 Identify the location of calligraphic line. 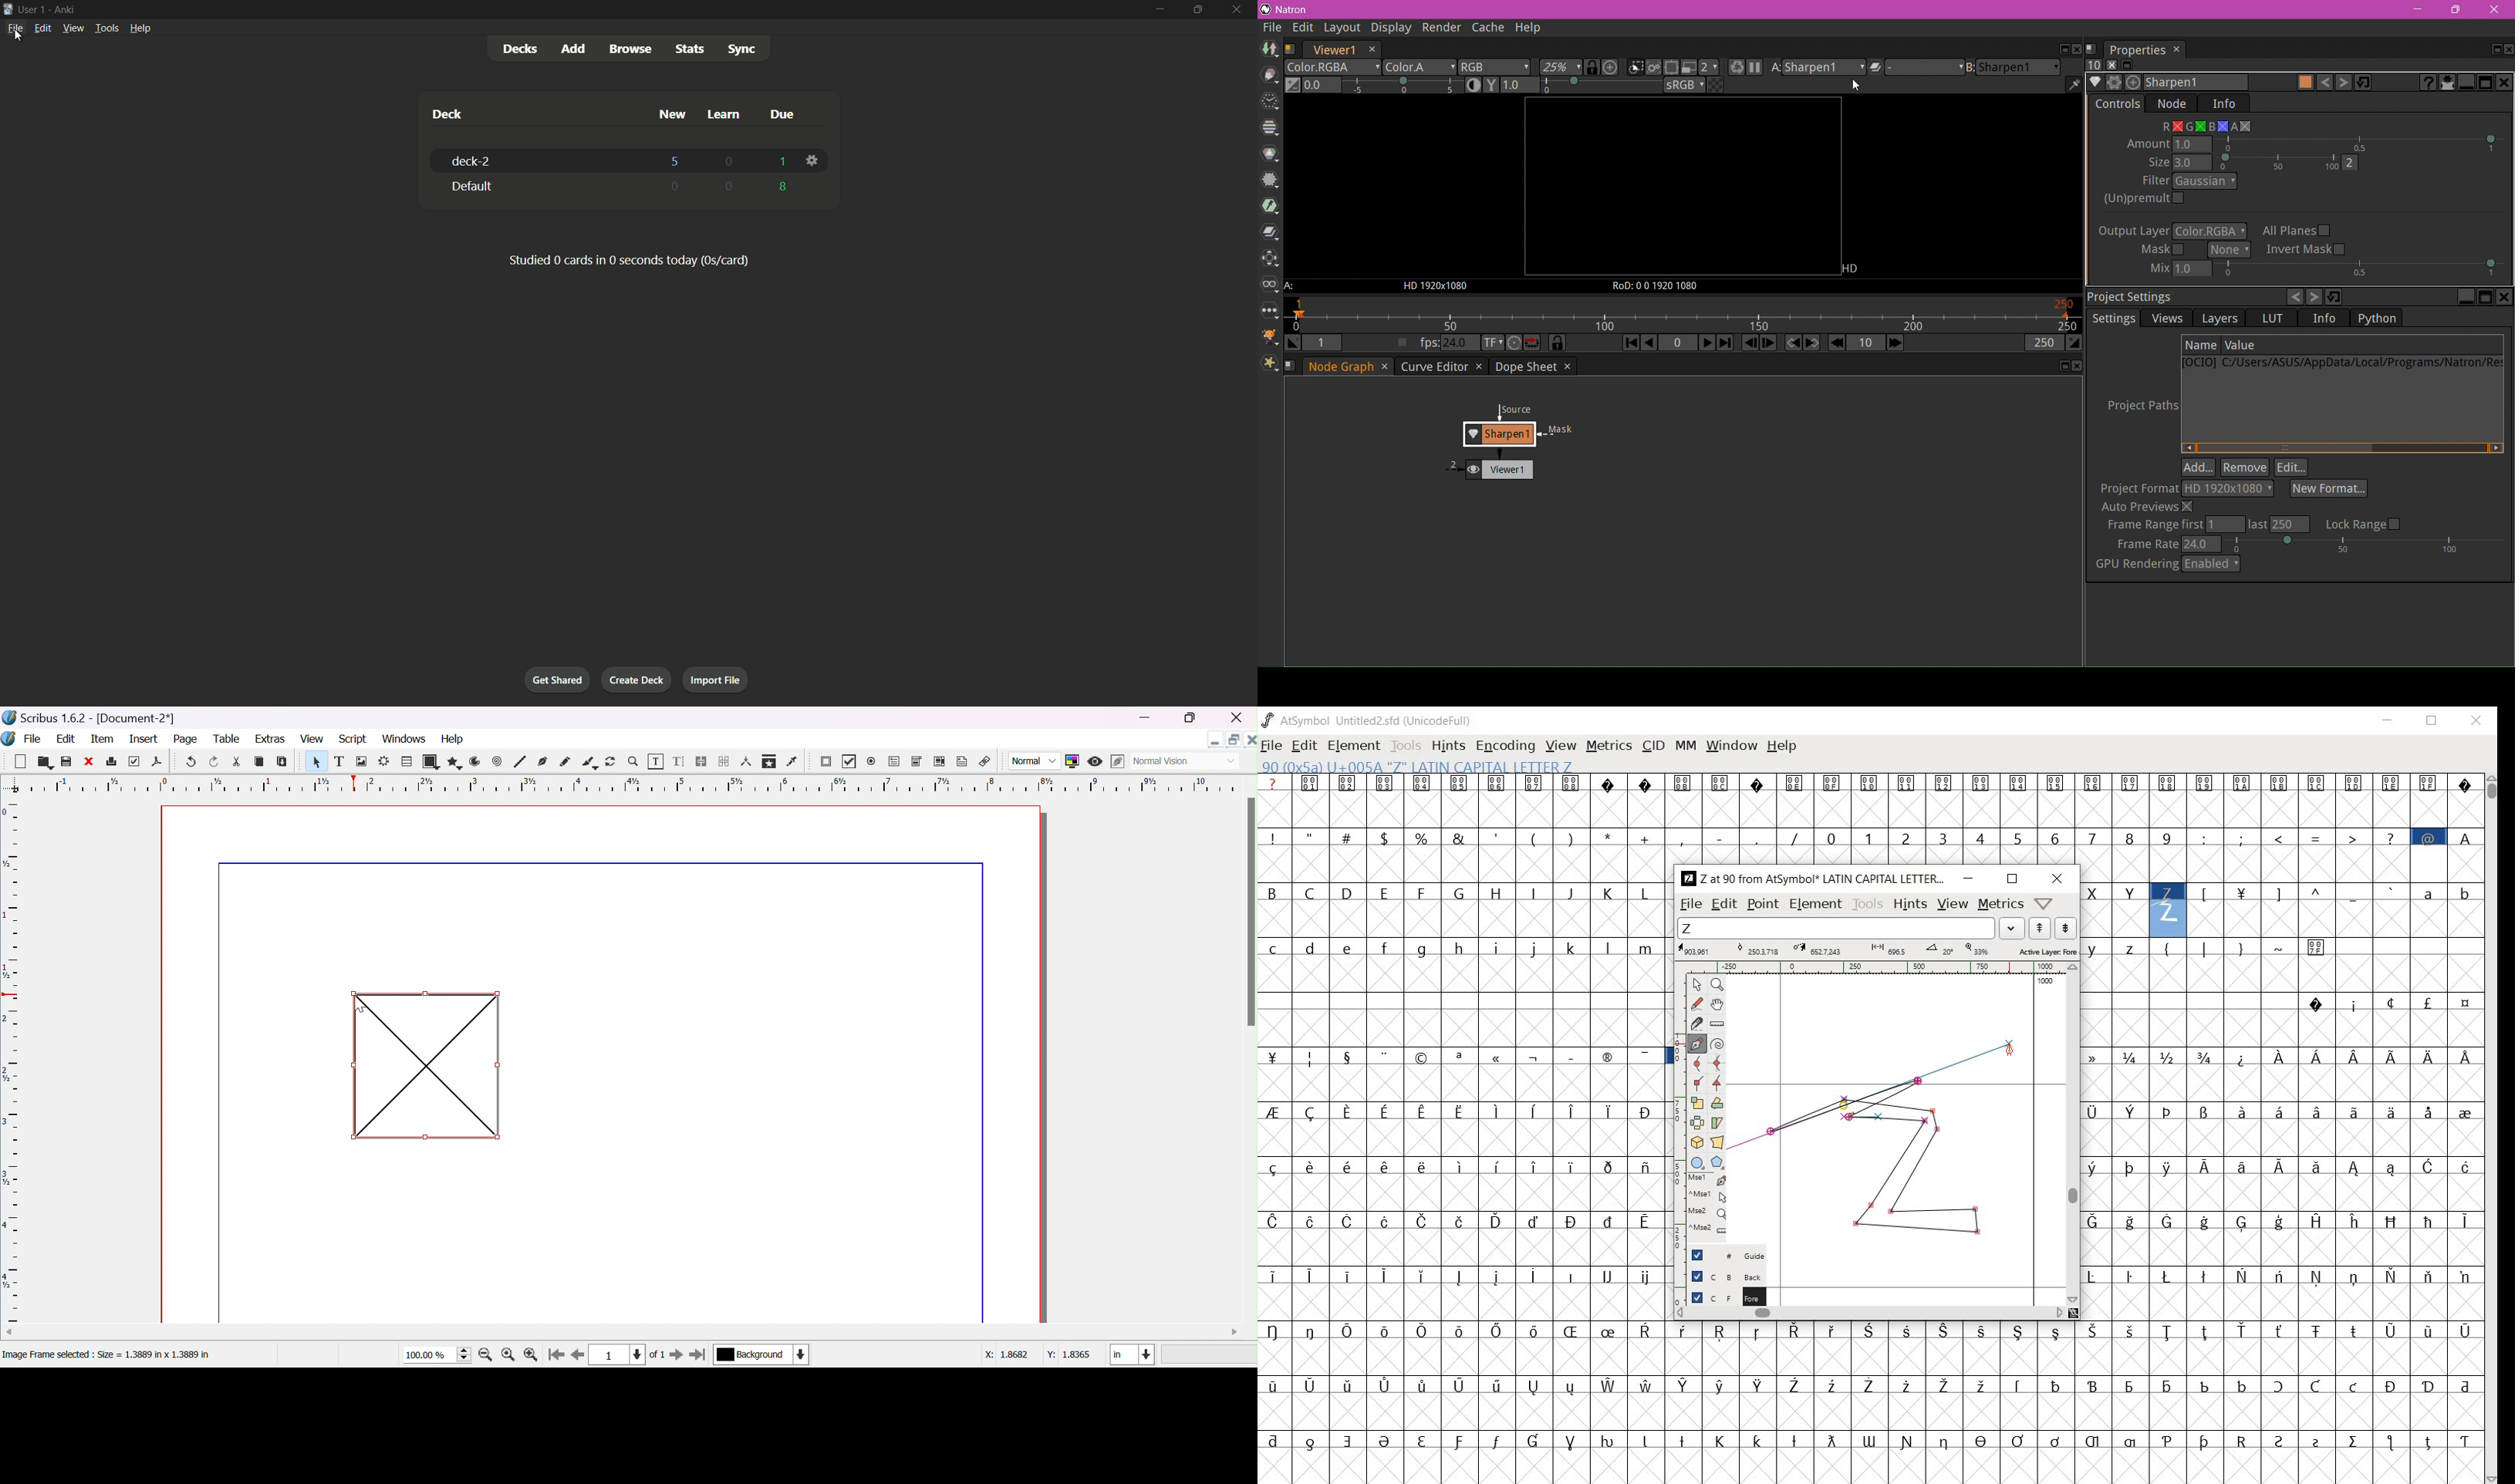
(589, 760).